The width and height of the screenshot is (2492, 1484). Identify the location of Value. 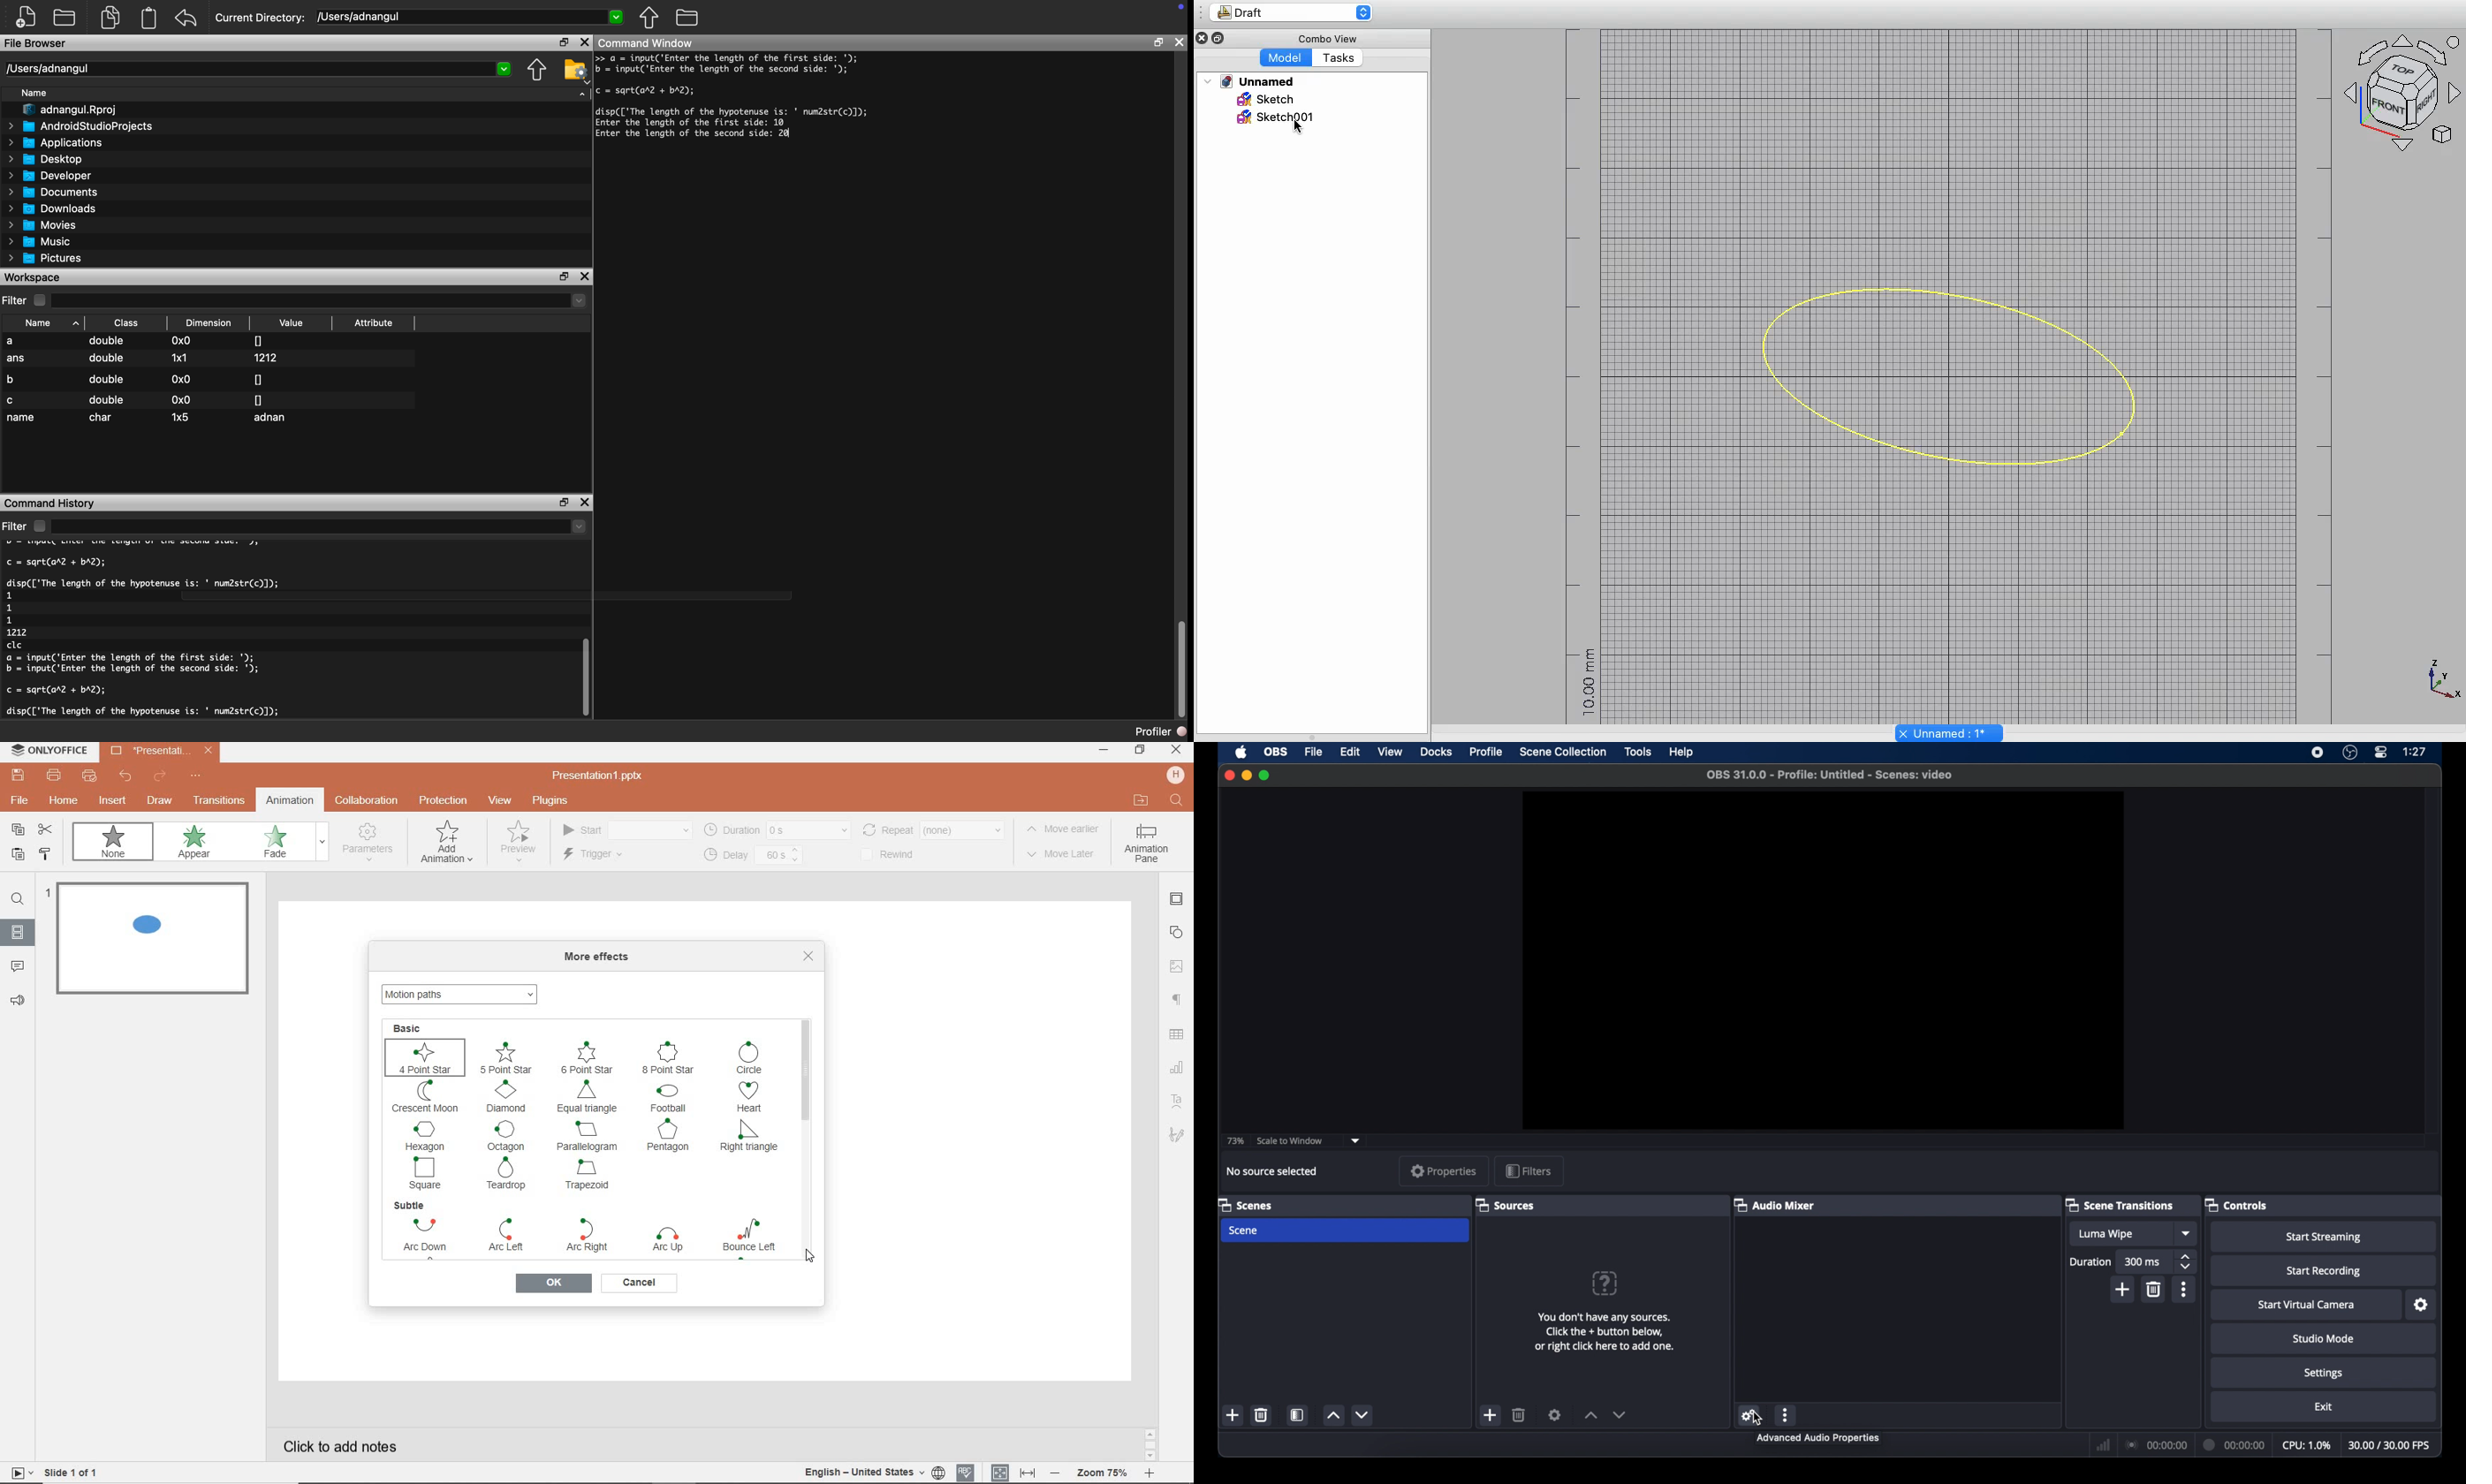
(293, 323).